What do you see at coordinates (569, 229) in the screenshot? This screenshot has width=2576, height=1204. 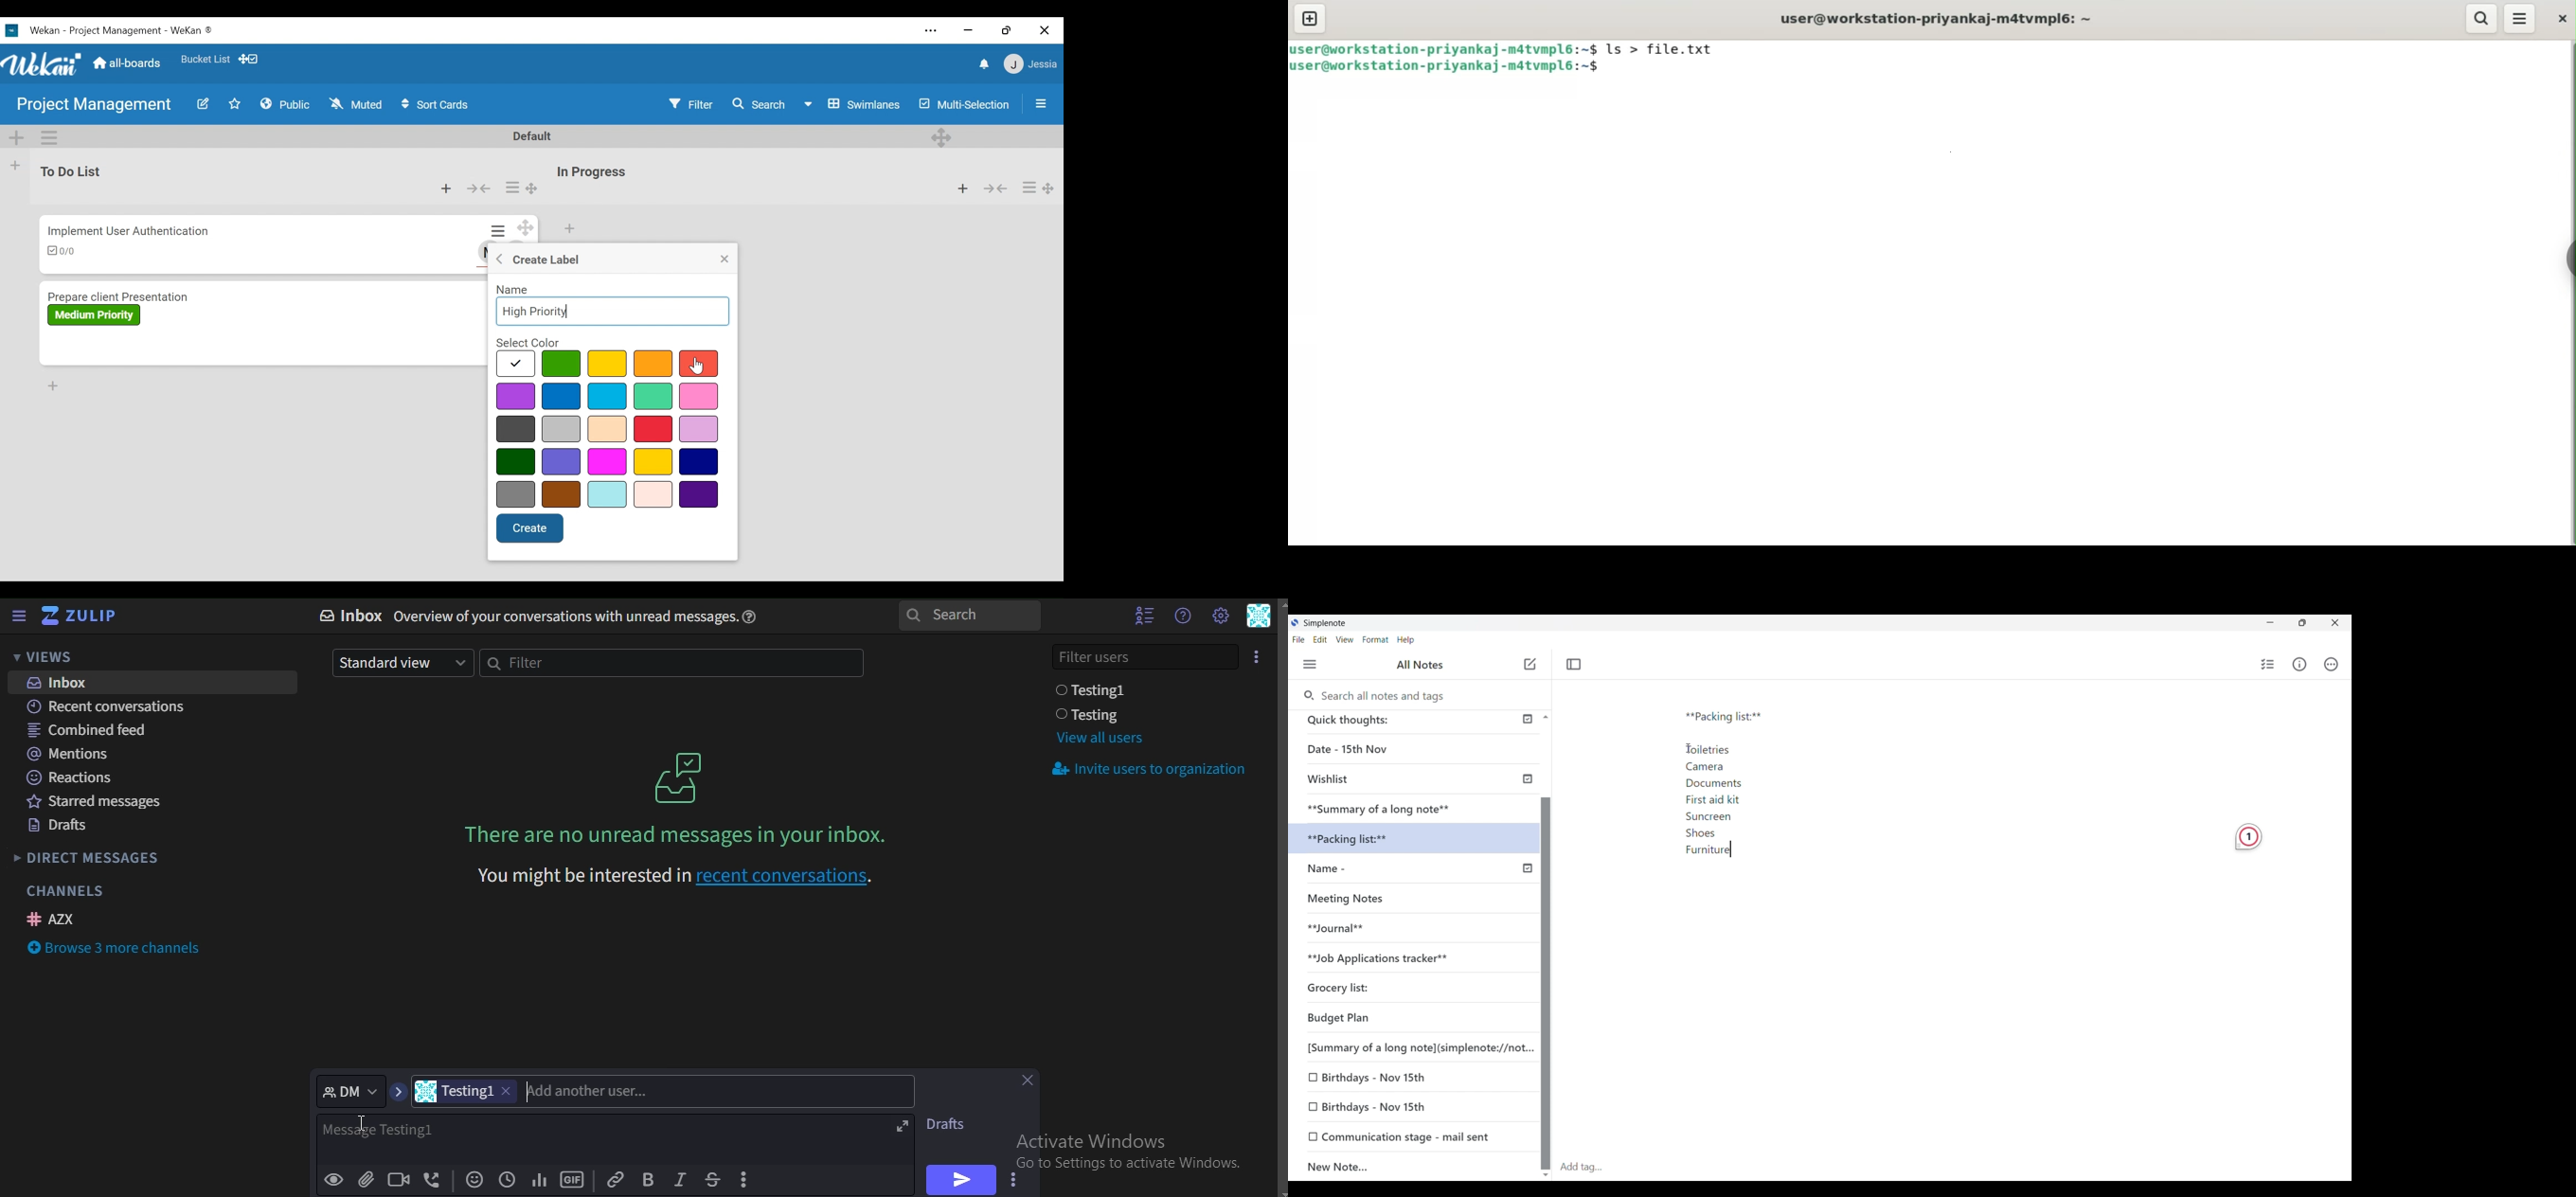 I see `Add card to top of the list` at bounding box center [569, 229].